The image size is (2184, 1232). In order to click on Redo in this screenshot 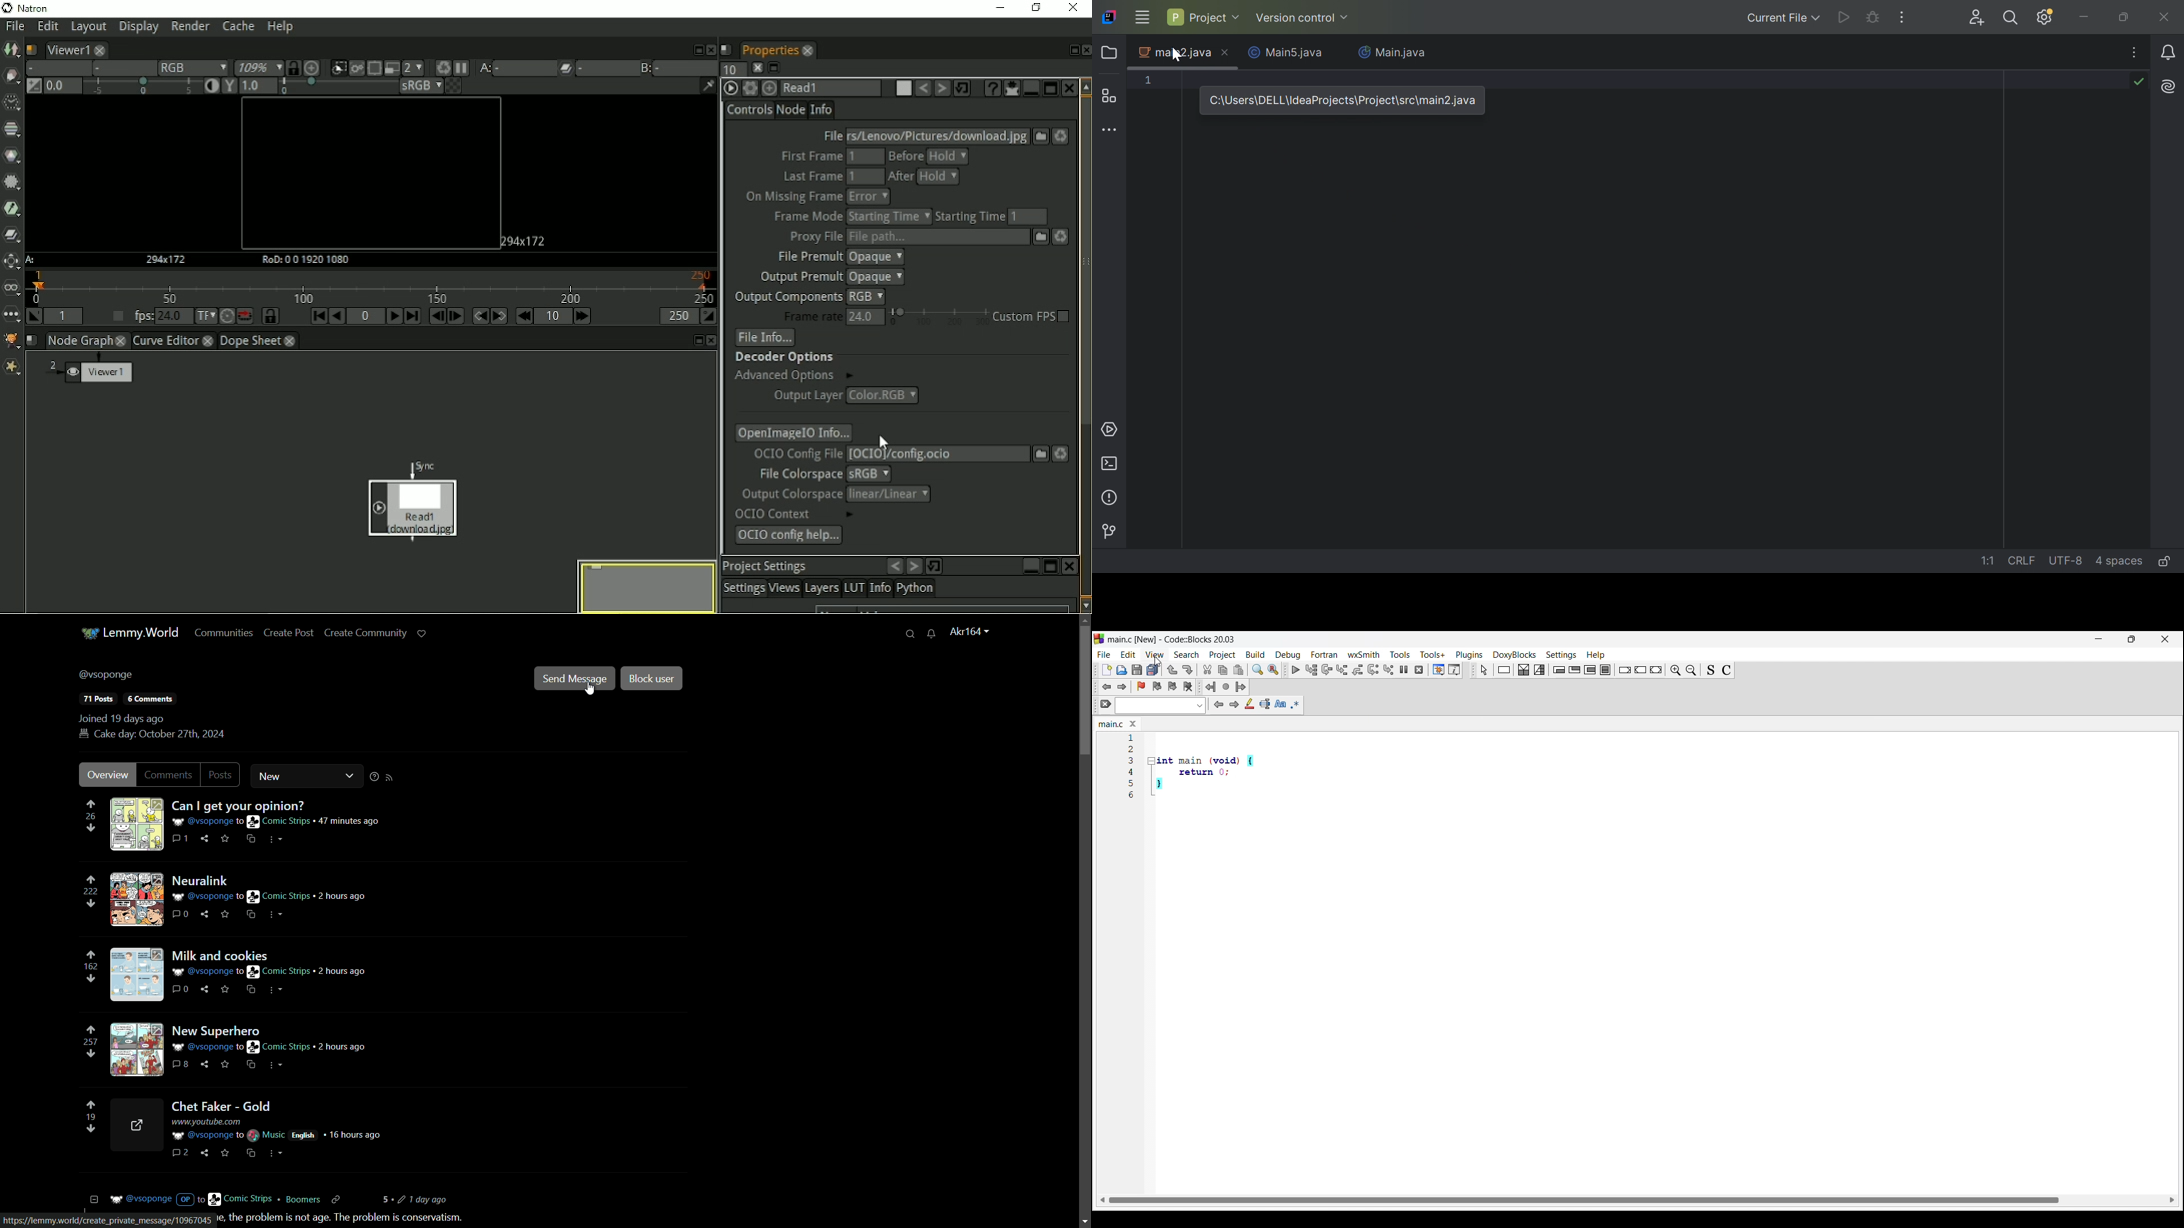, I will do `click(1188, 670)`.